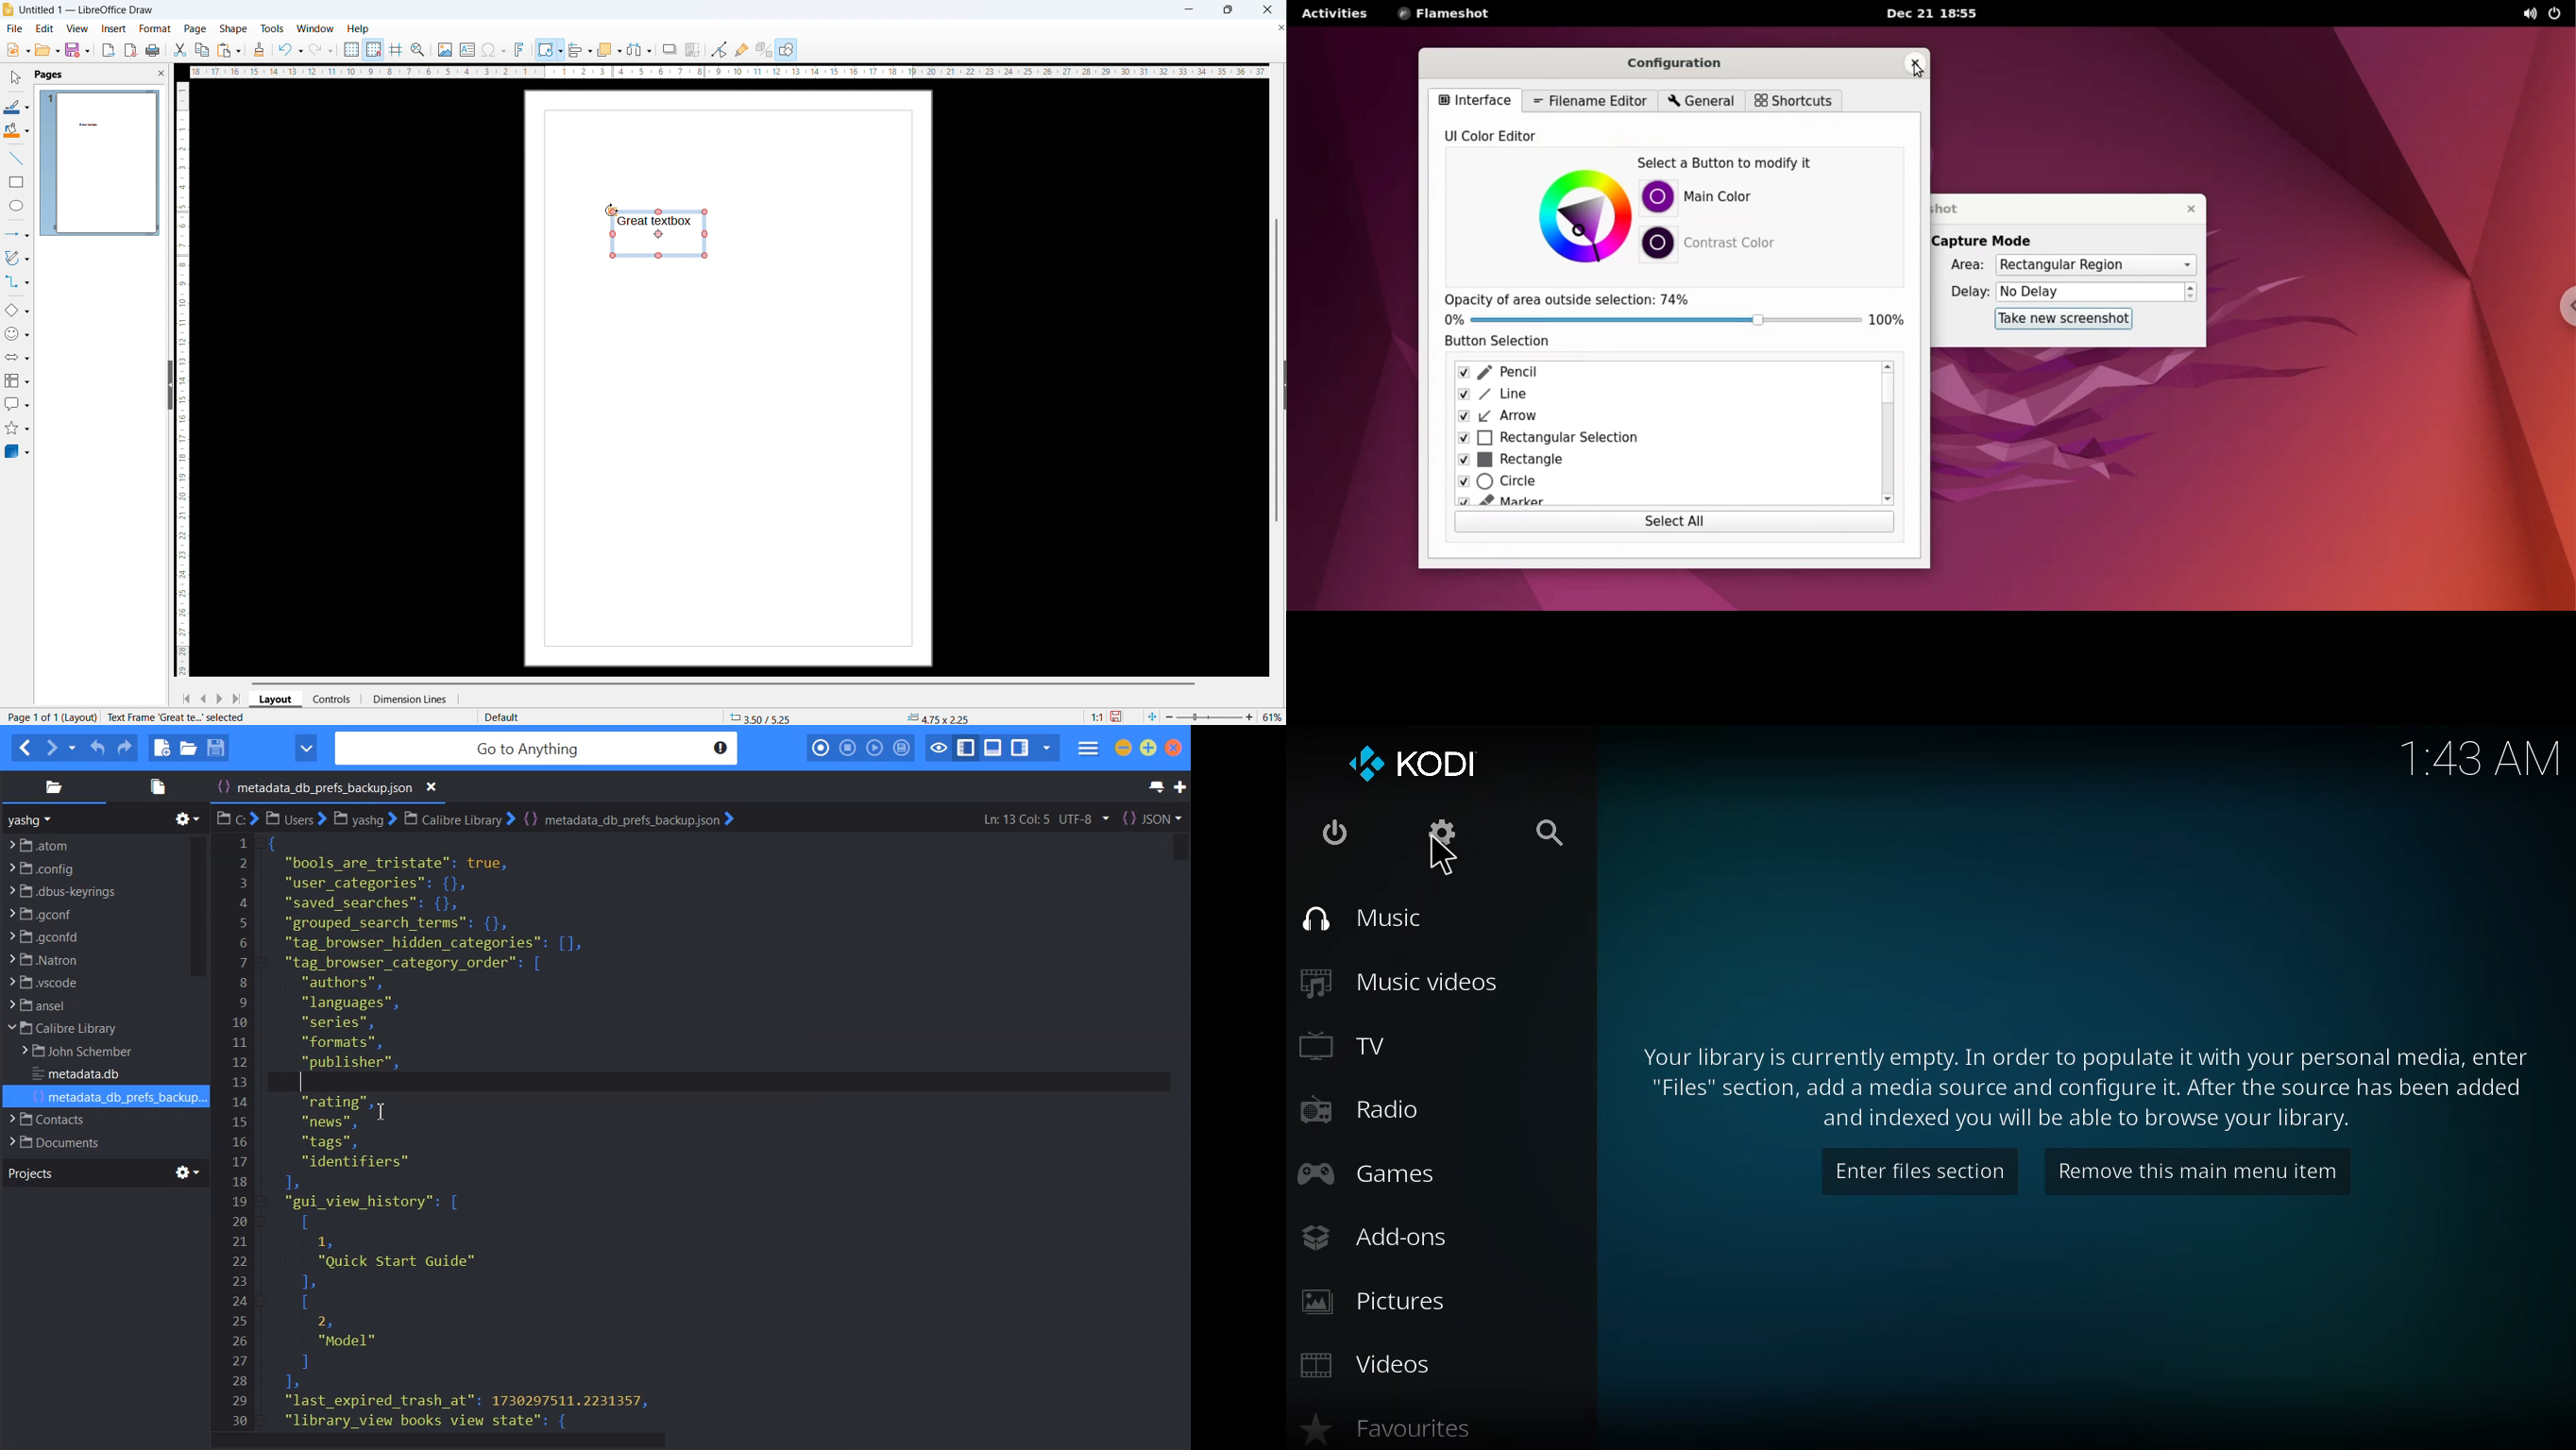  Describe the element at coordinates (169, 385) in the screenshot. I see `hide pane` at that location.